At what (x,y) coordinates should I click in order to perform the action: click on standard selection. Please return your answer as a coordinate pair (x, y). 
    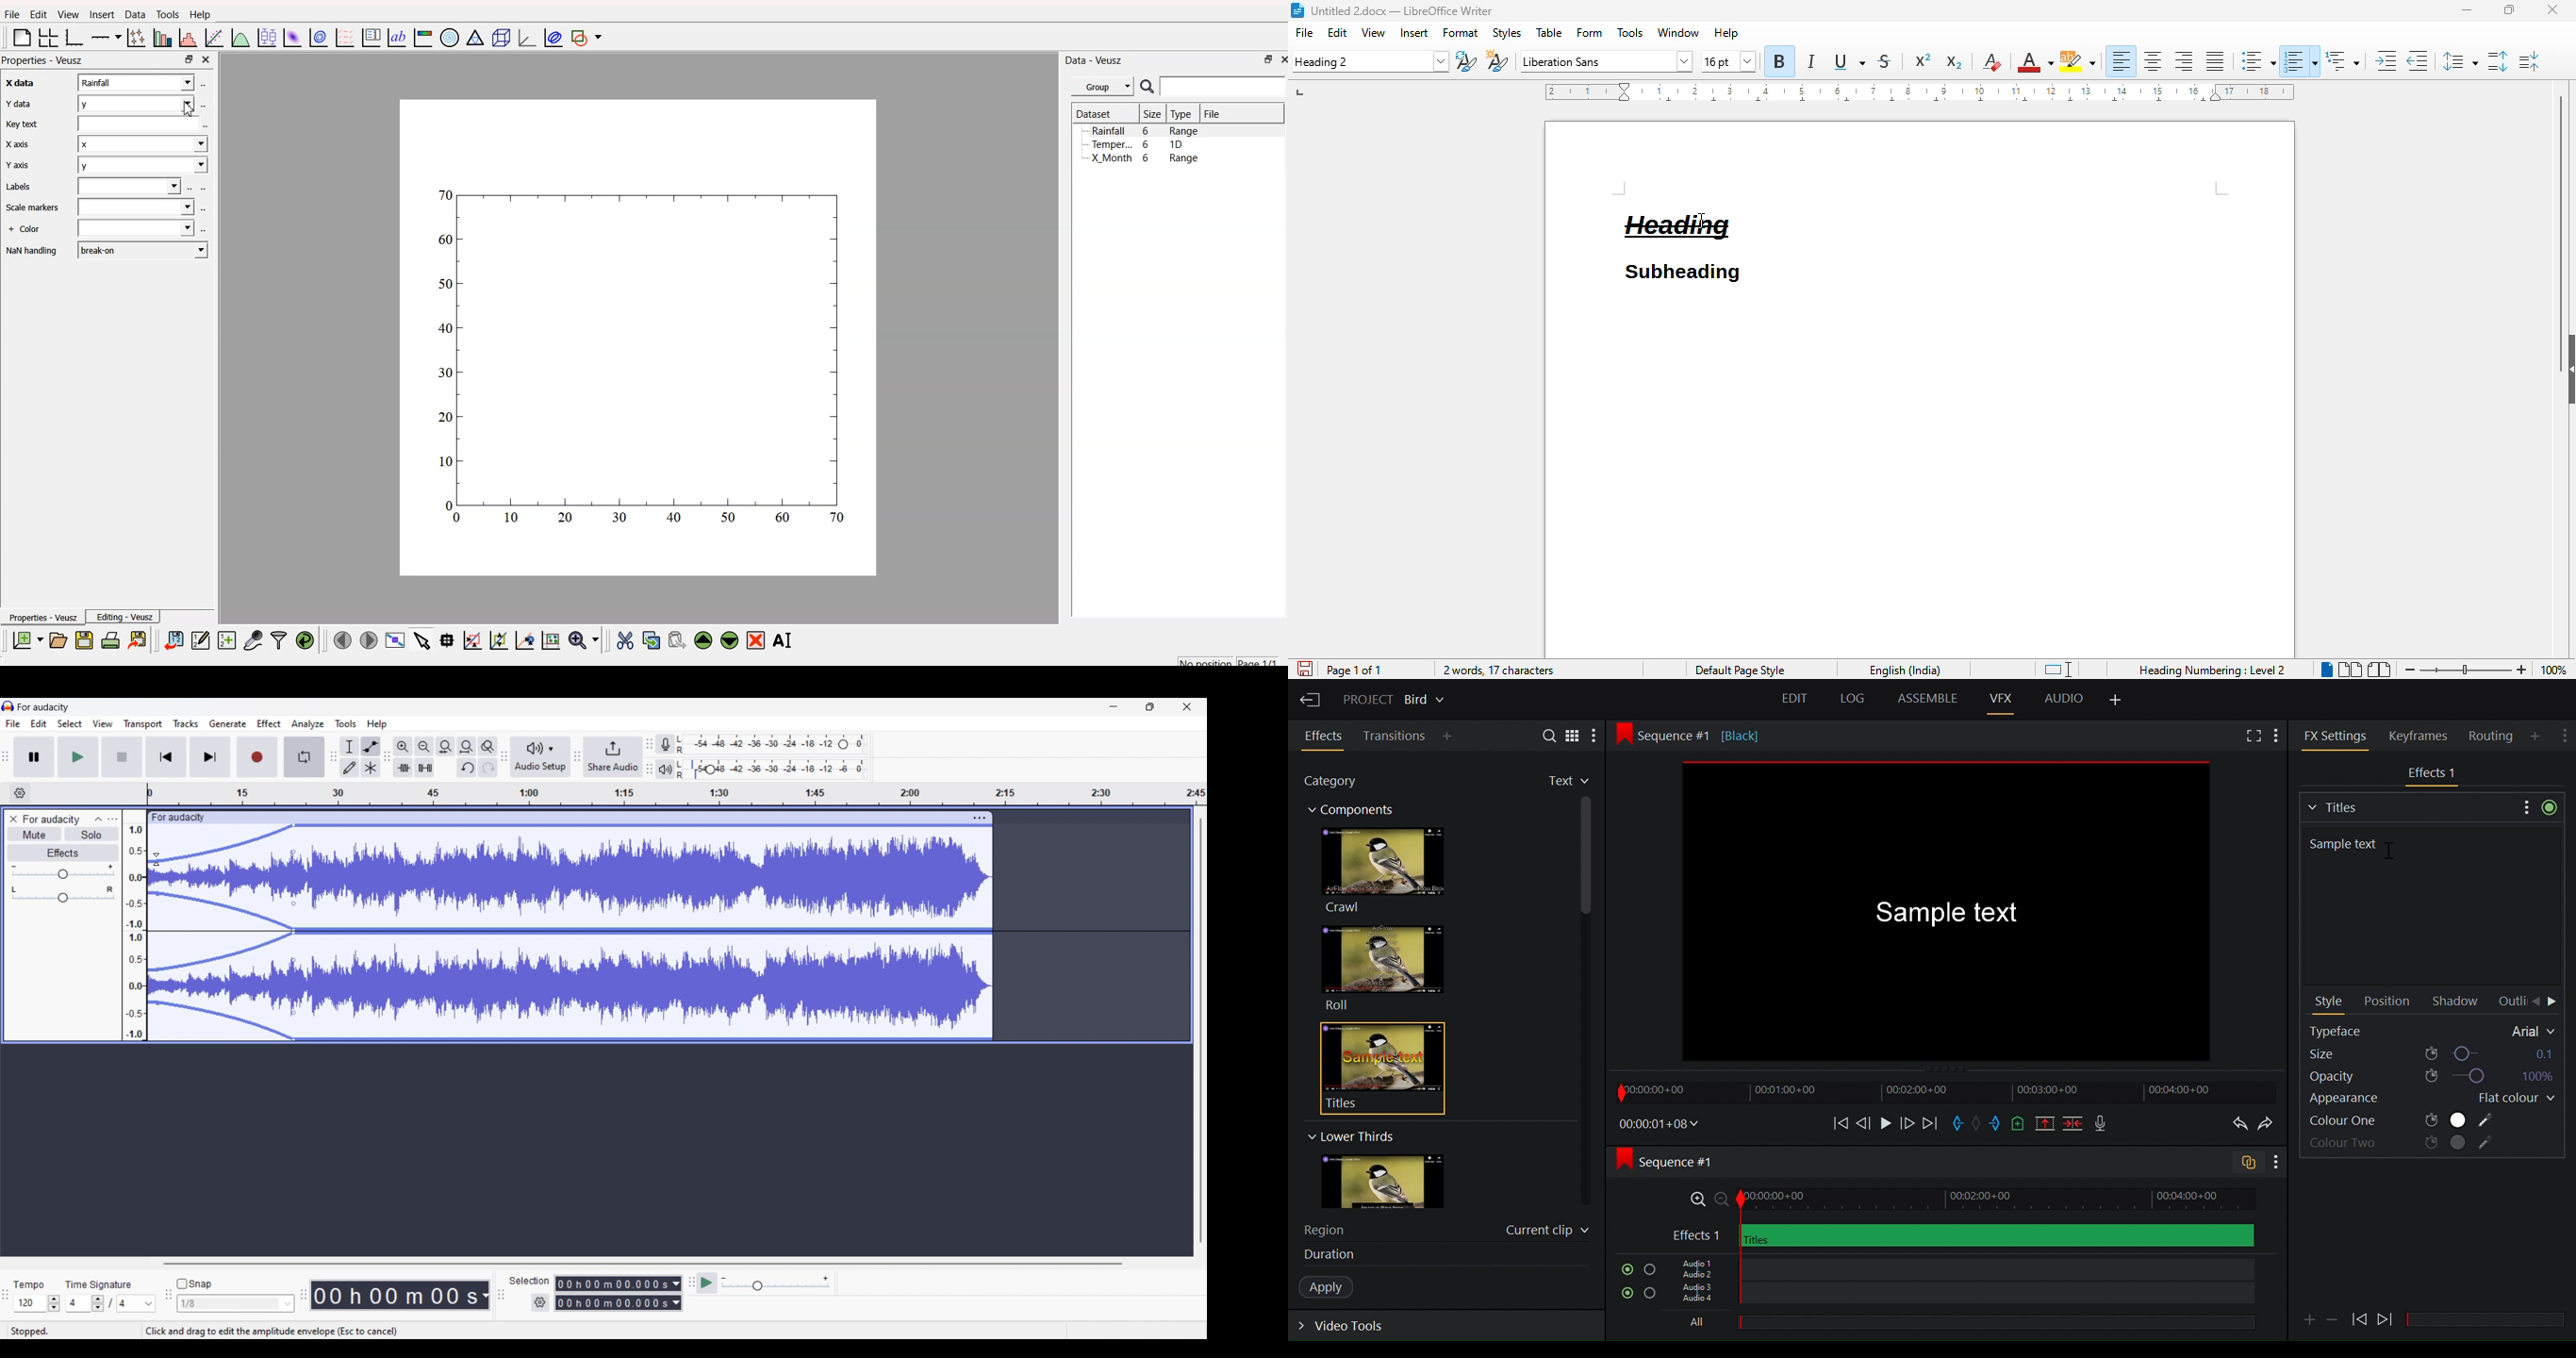
    Looking at the image, I should click on (2057, 670).